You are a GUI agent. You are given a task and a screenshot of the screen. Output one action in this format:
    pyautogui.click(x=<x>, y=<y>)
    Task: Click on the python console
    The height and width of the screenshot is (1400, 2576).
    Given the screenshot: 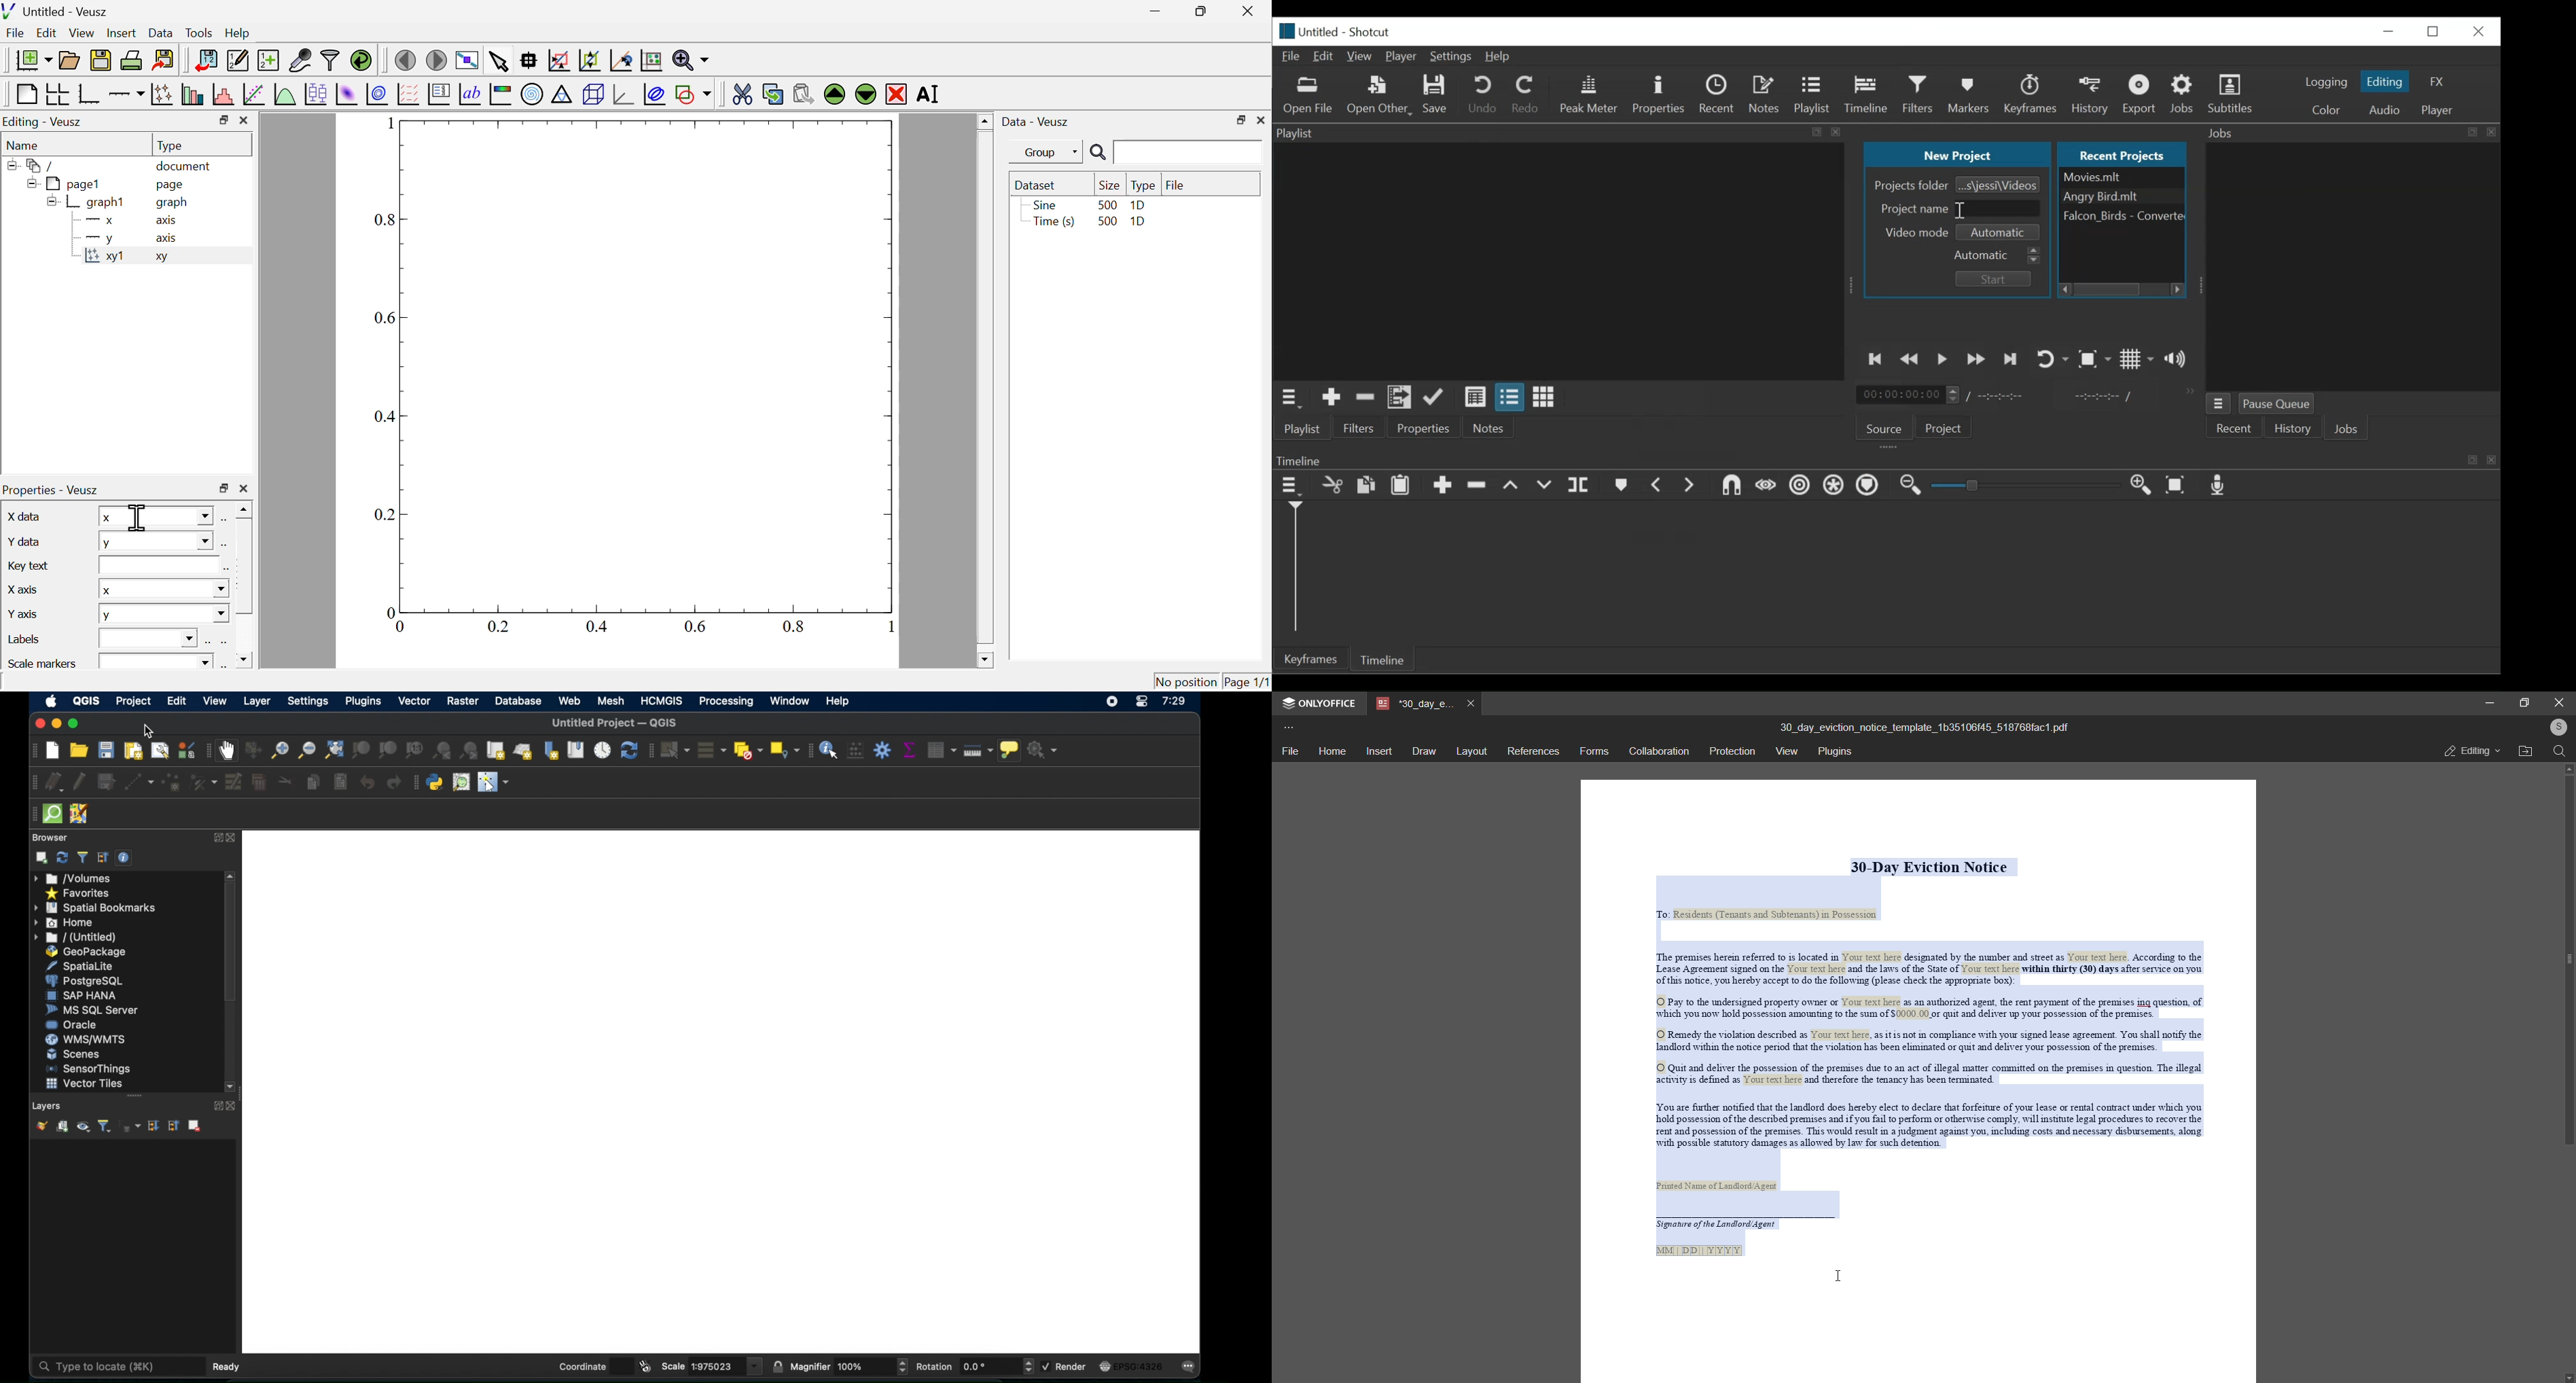 What is the action you would take?
    pyautogui.click(x=435, y=782)
    